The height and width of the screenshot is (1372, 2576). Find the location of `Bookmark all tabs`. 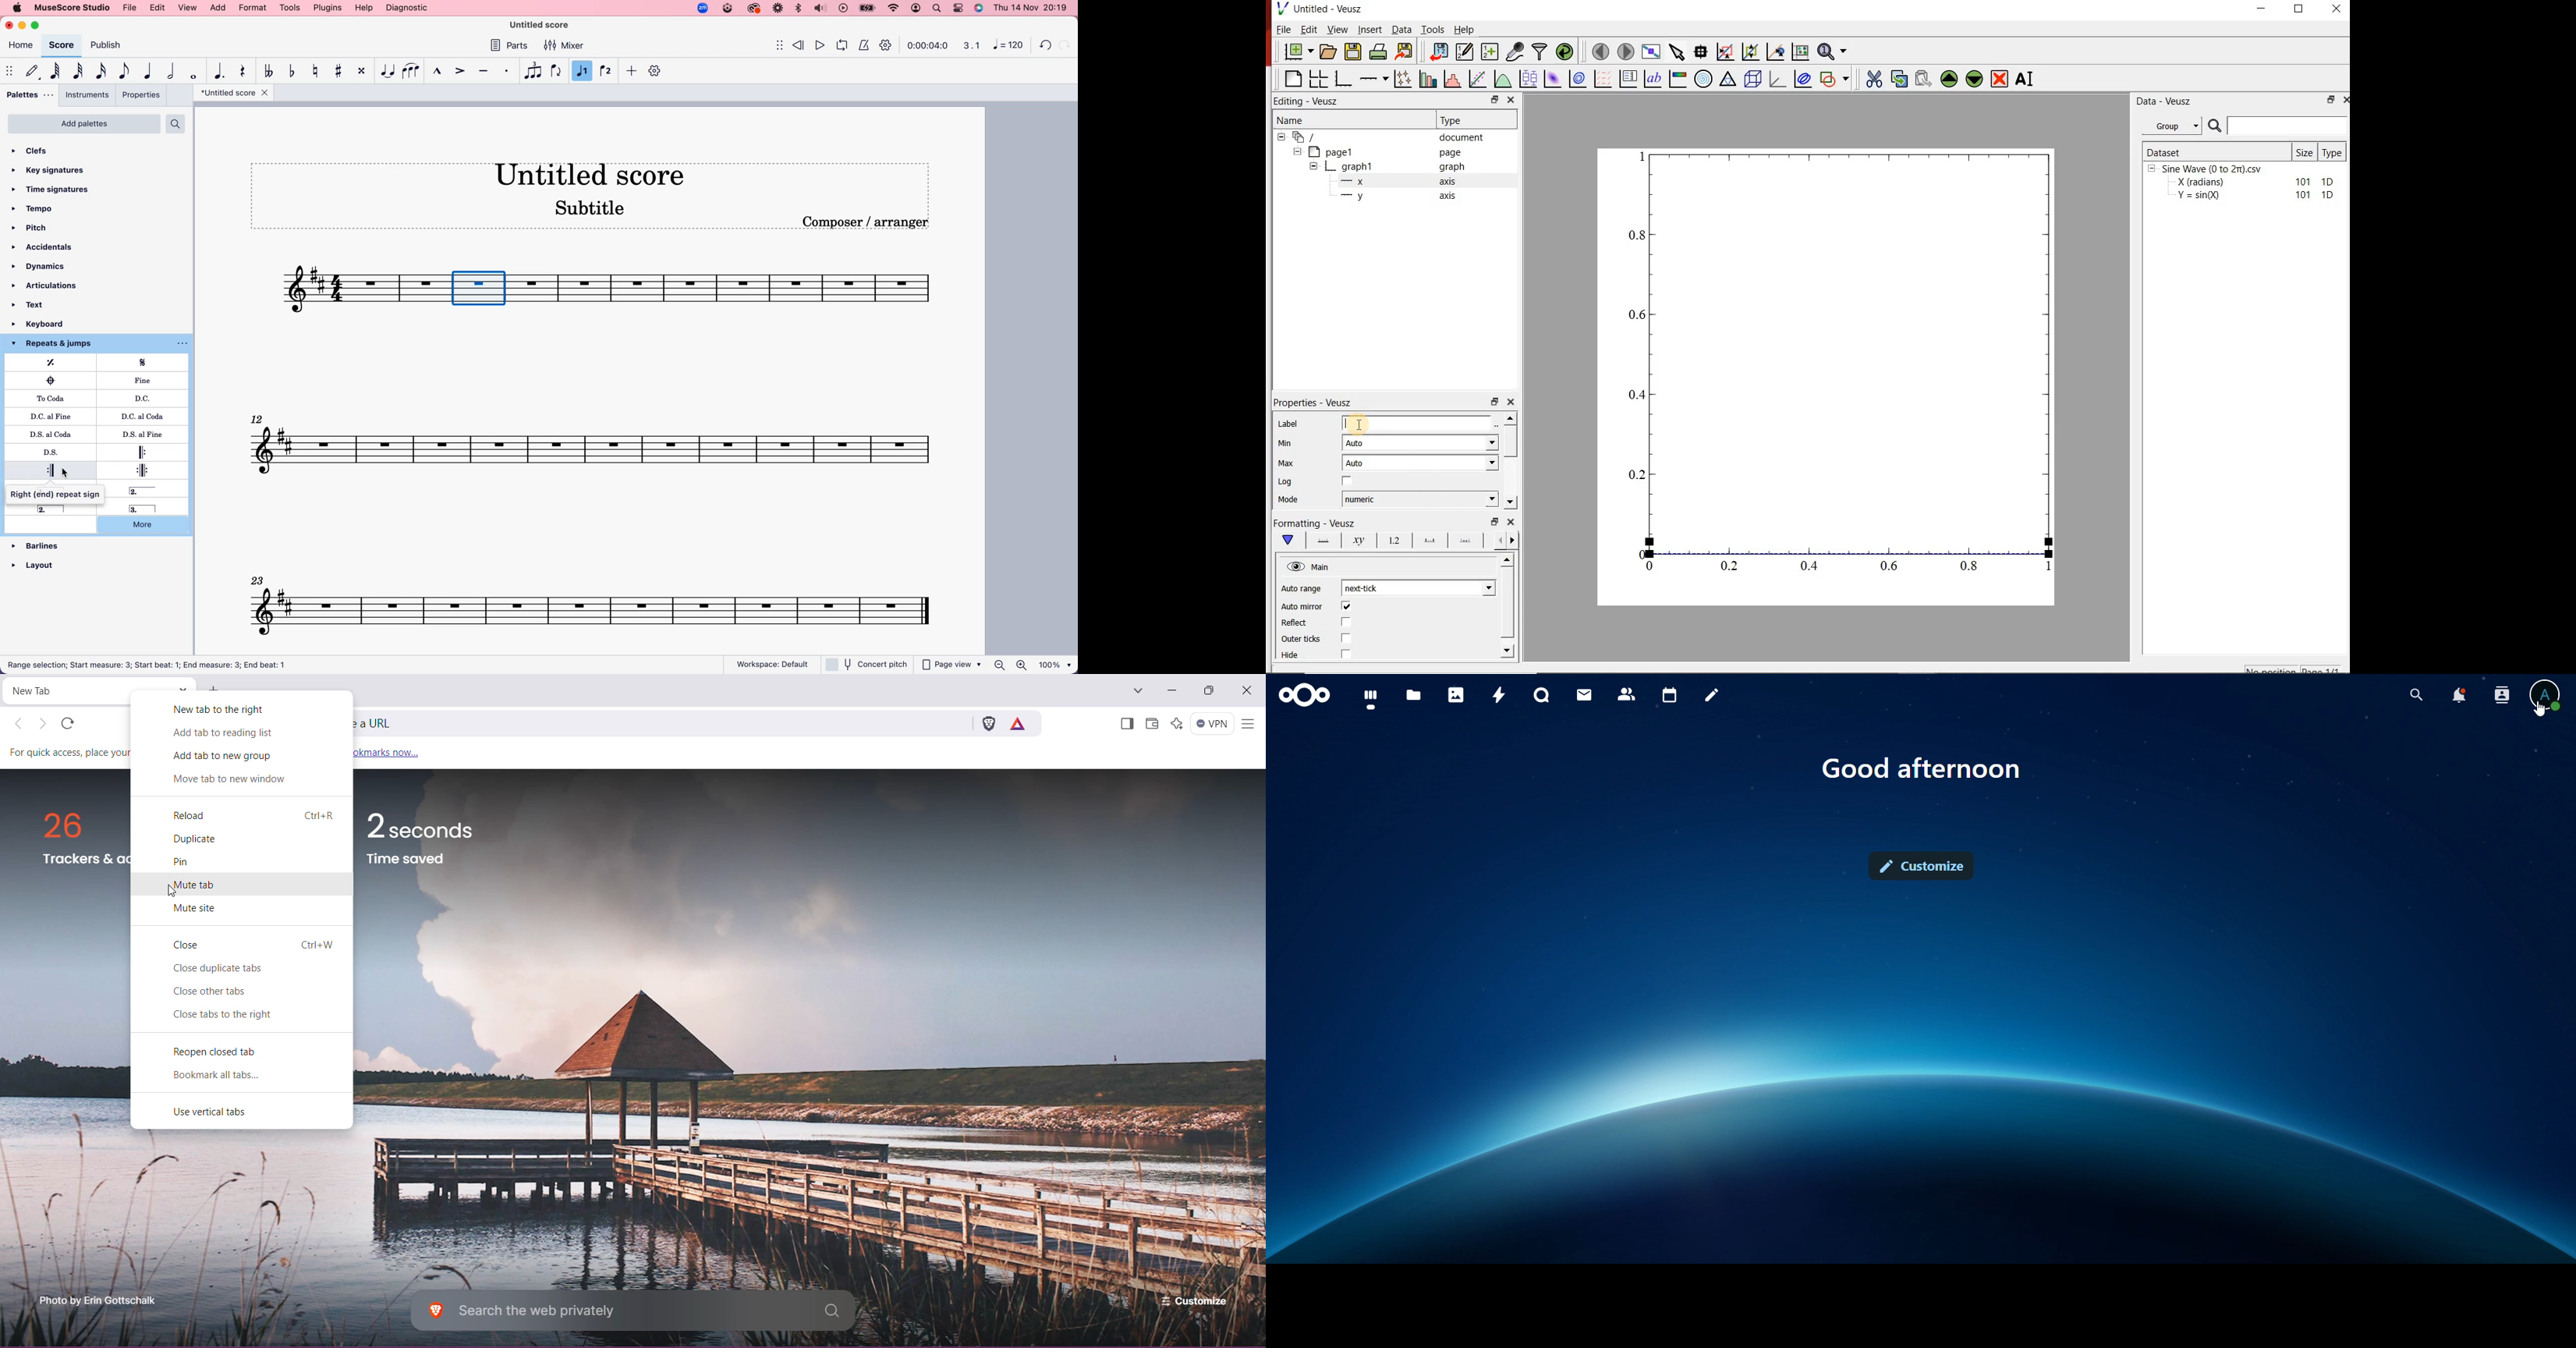

Bookmark all tabs is located at coordinates (221, 1075).